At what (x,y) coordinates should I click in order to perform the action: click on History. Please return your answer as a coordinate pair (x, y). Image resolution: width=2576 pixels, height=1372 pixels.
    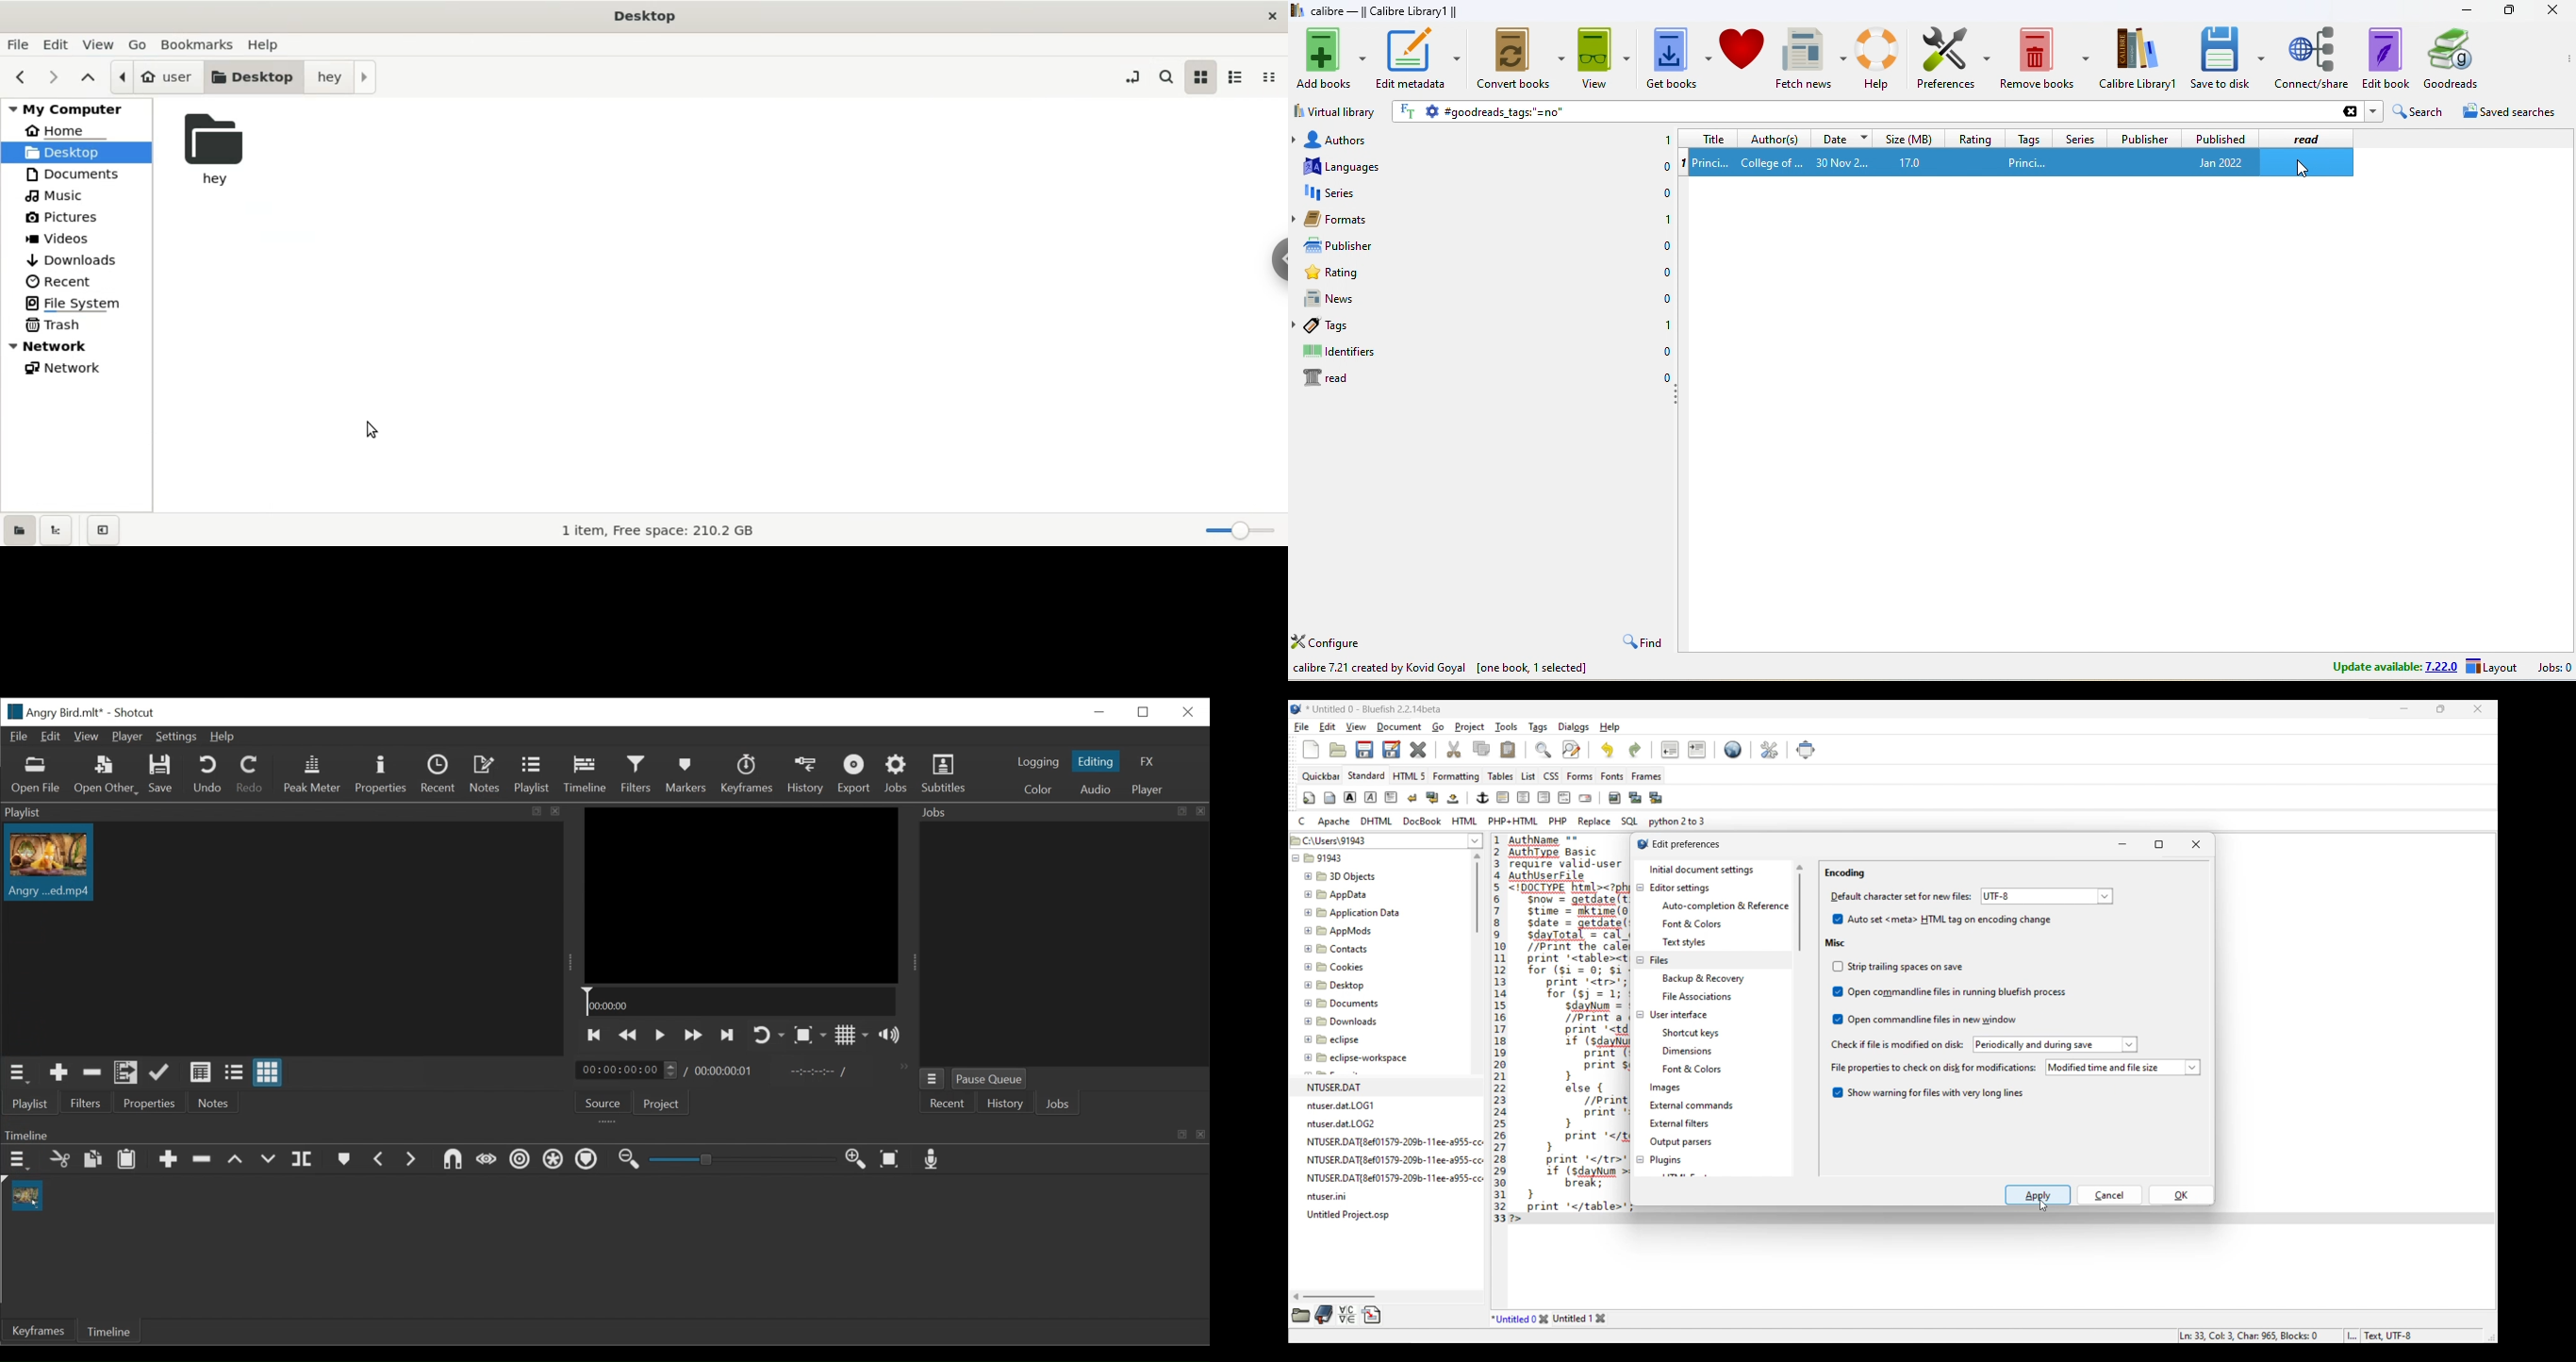
    Looking at the image, I should click on (1004, 1103).